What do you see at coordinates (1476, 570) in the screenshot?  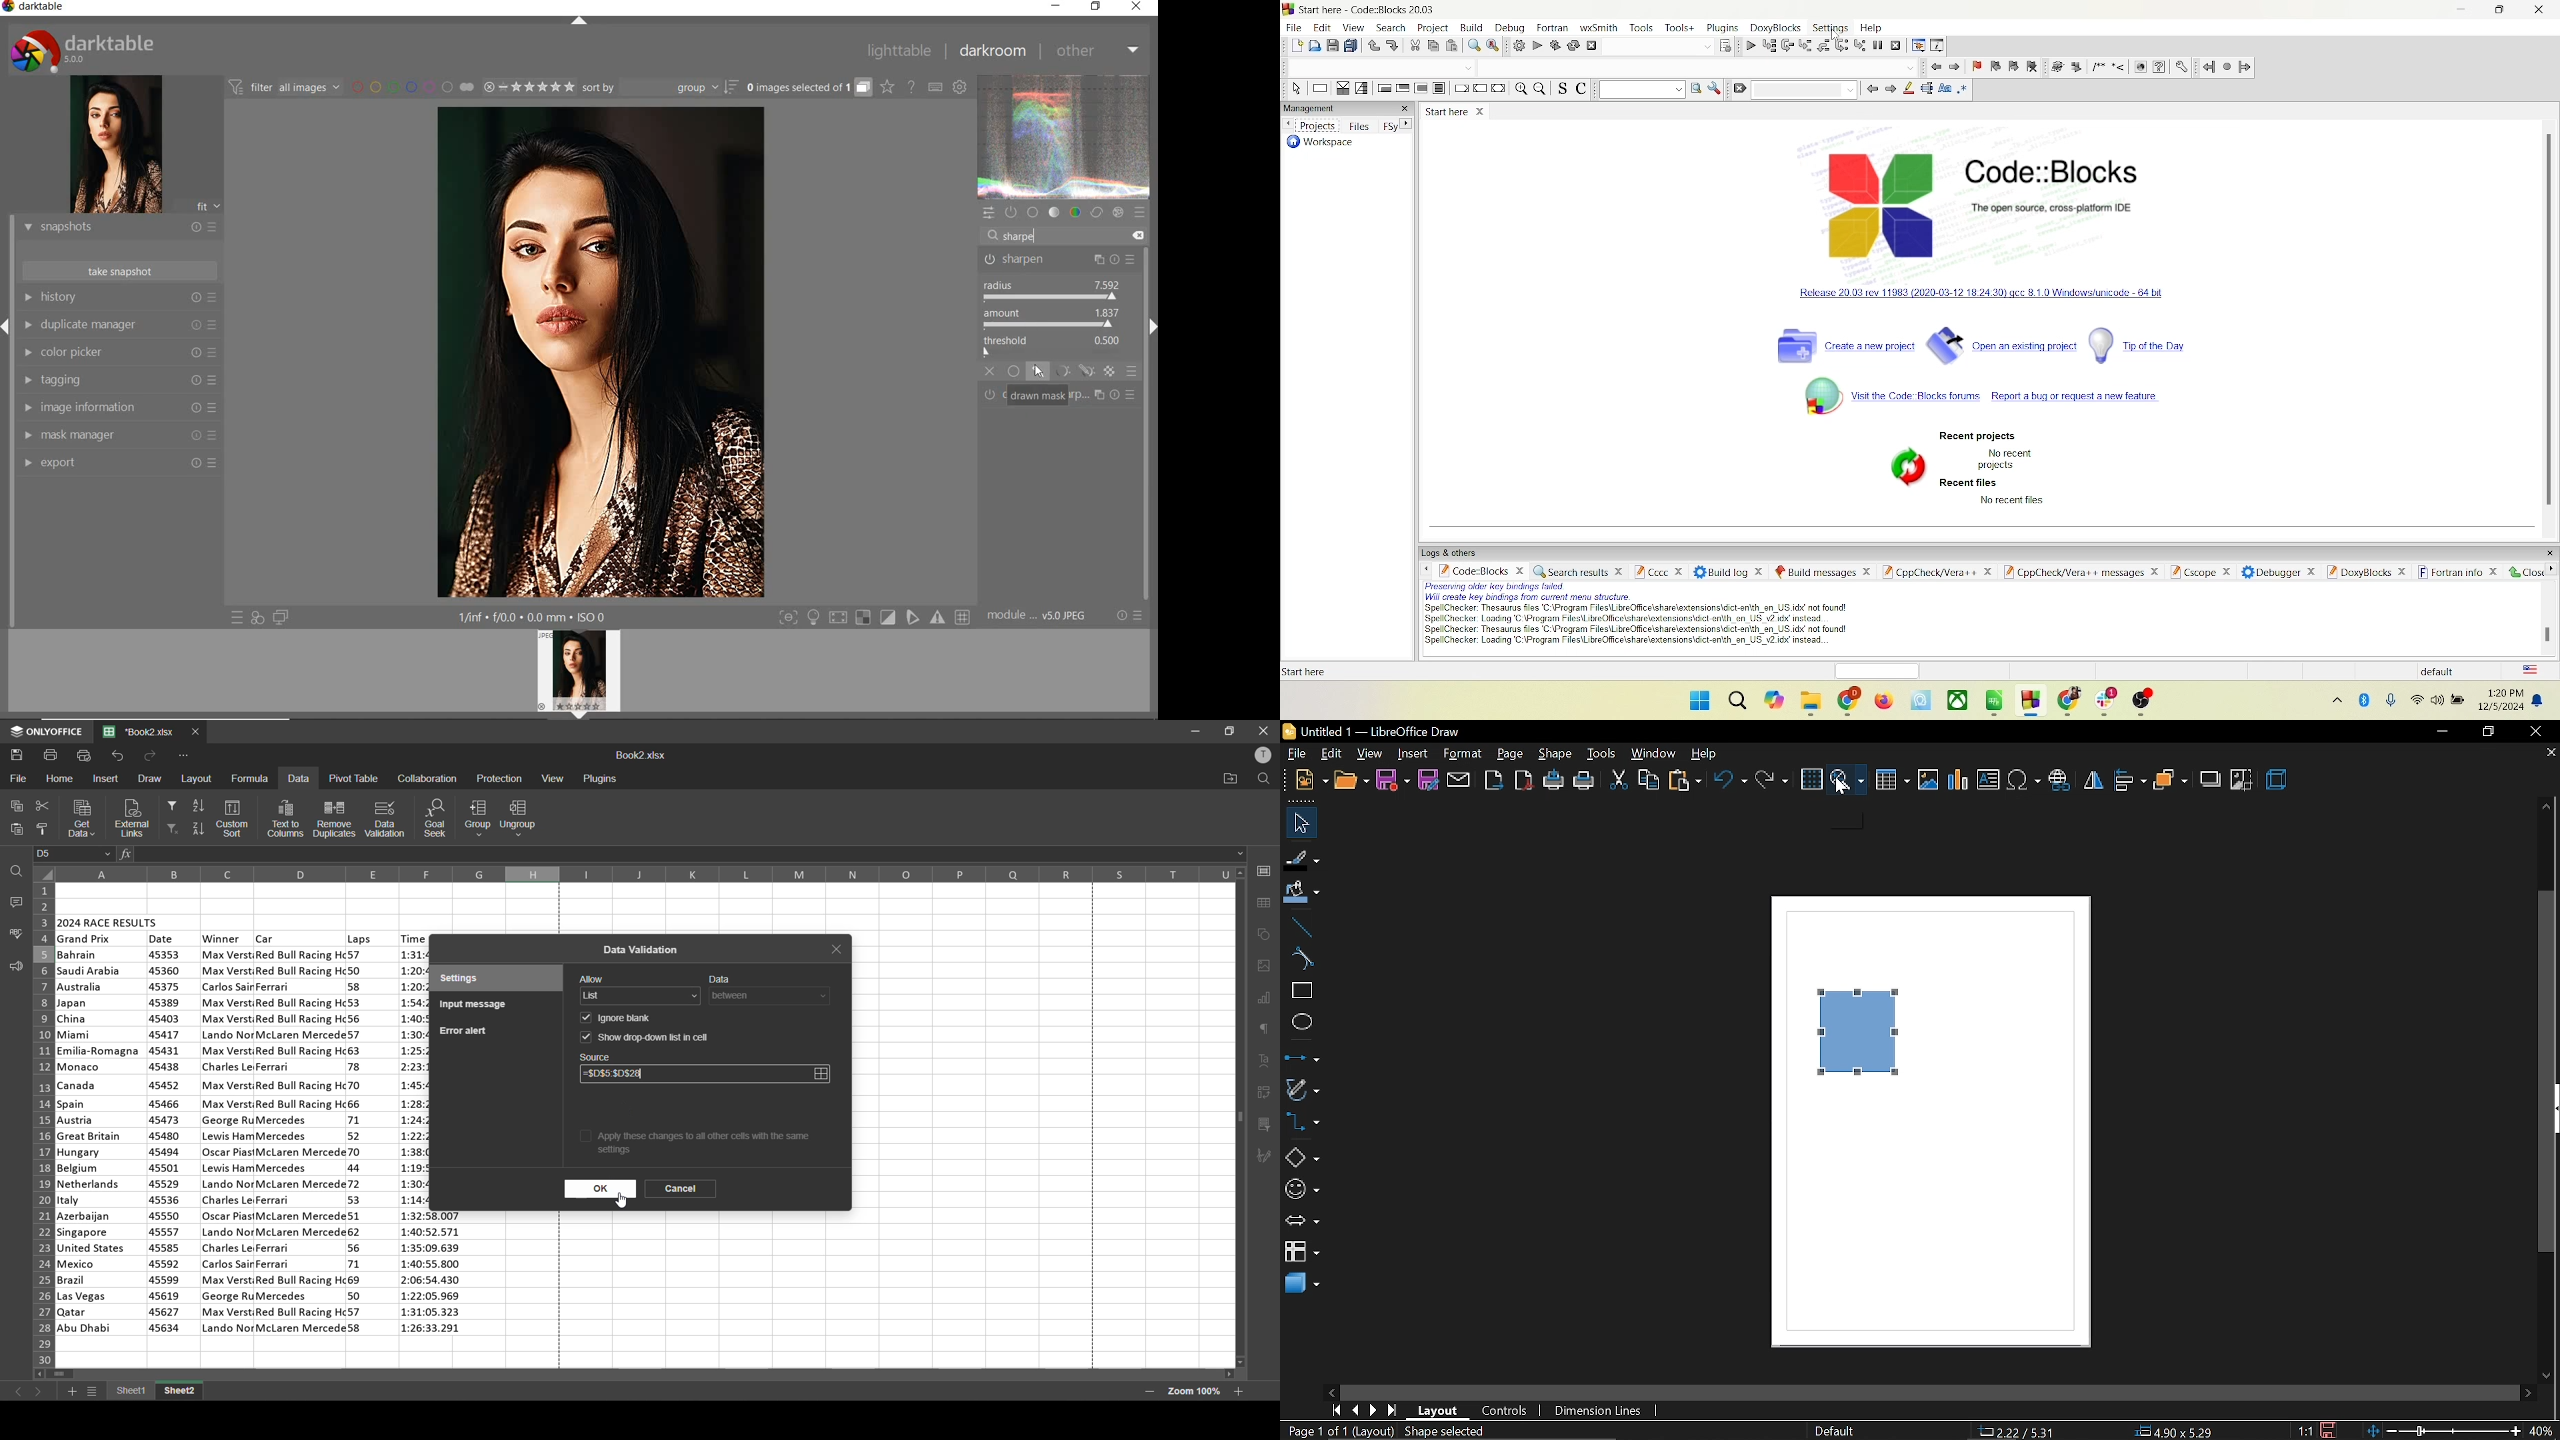 I see `code block` at bounding box center [1476, 570].